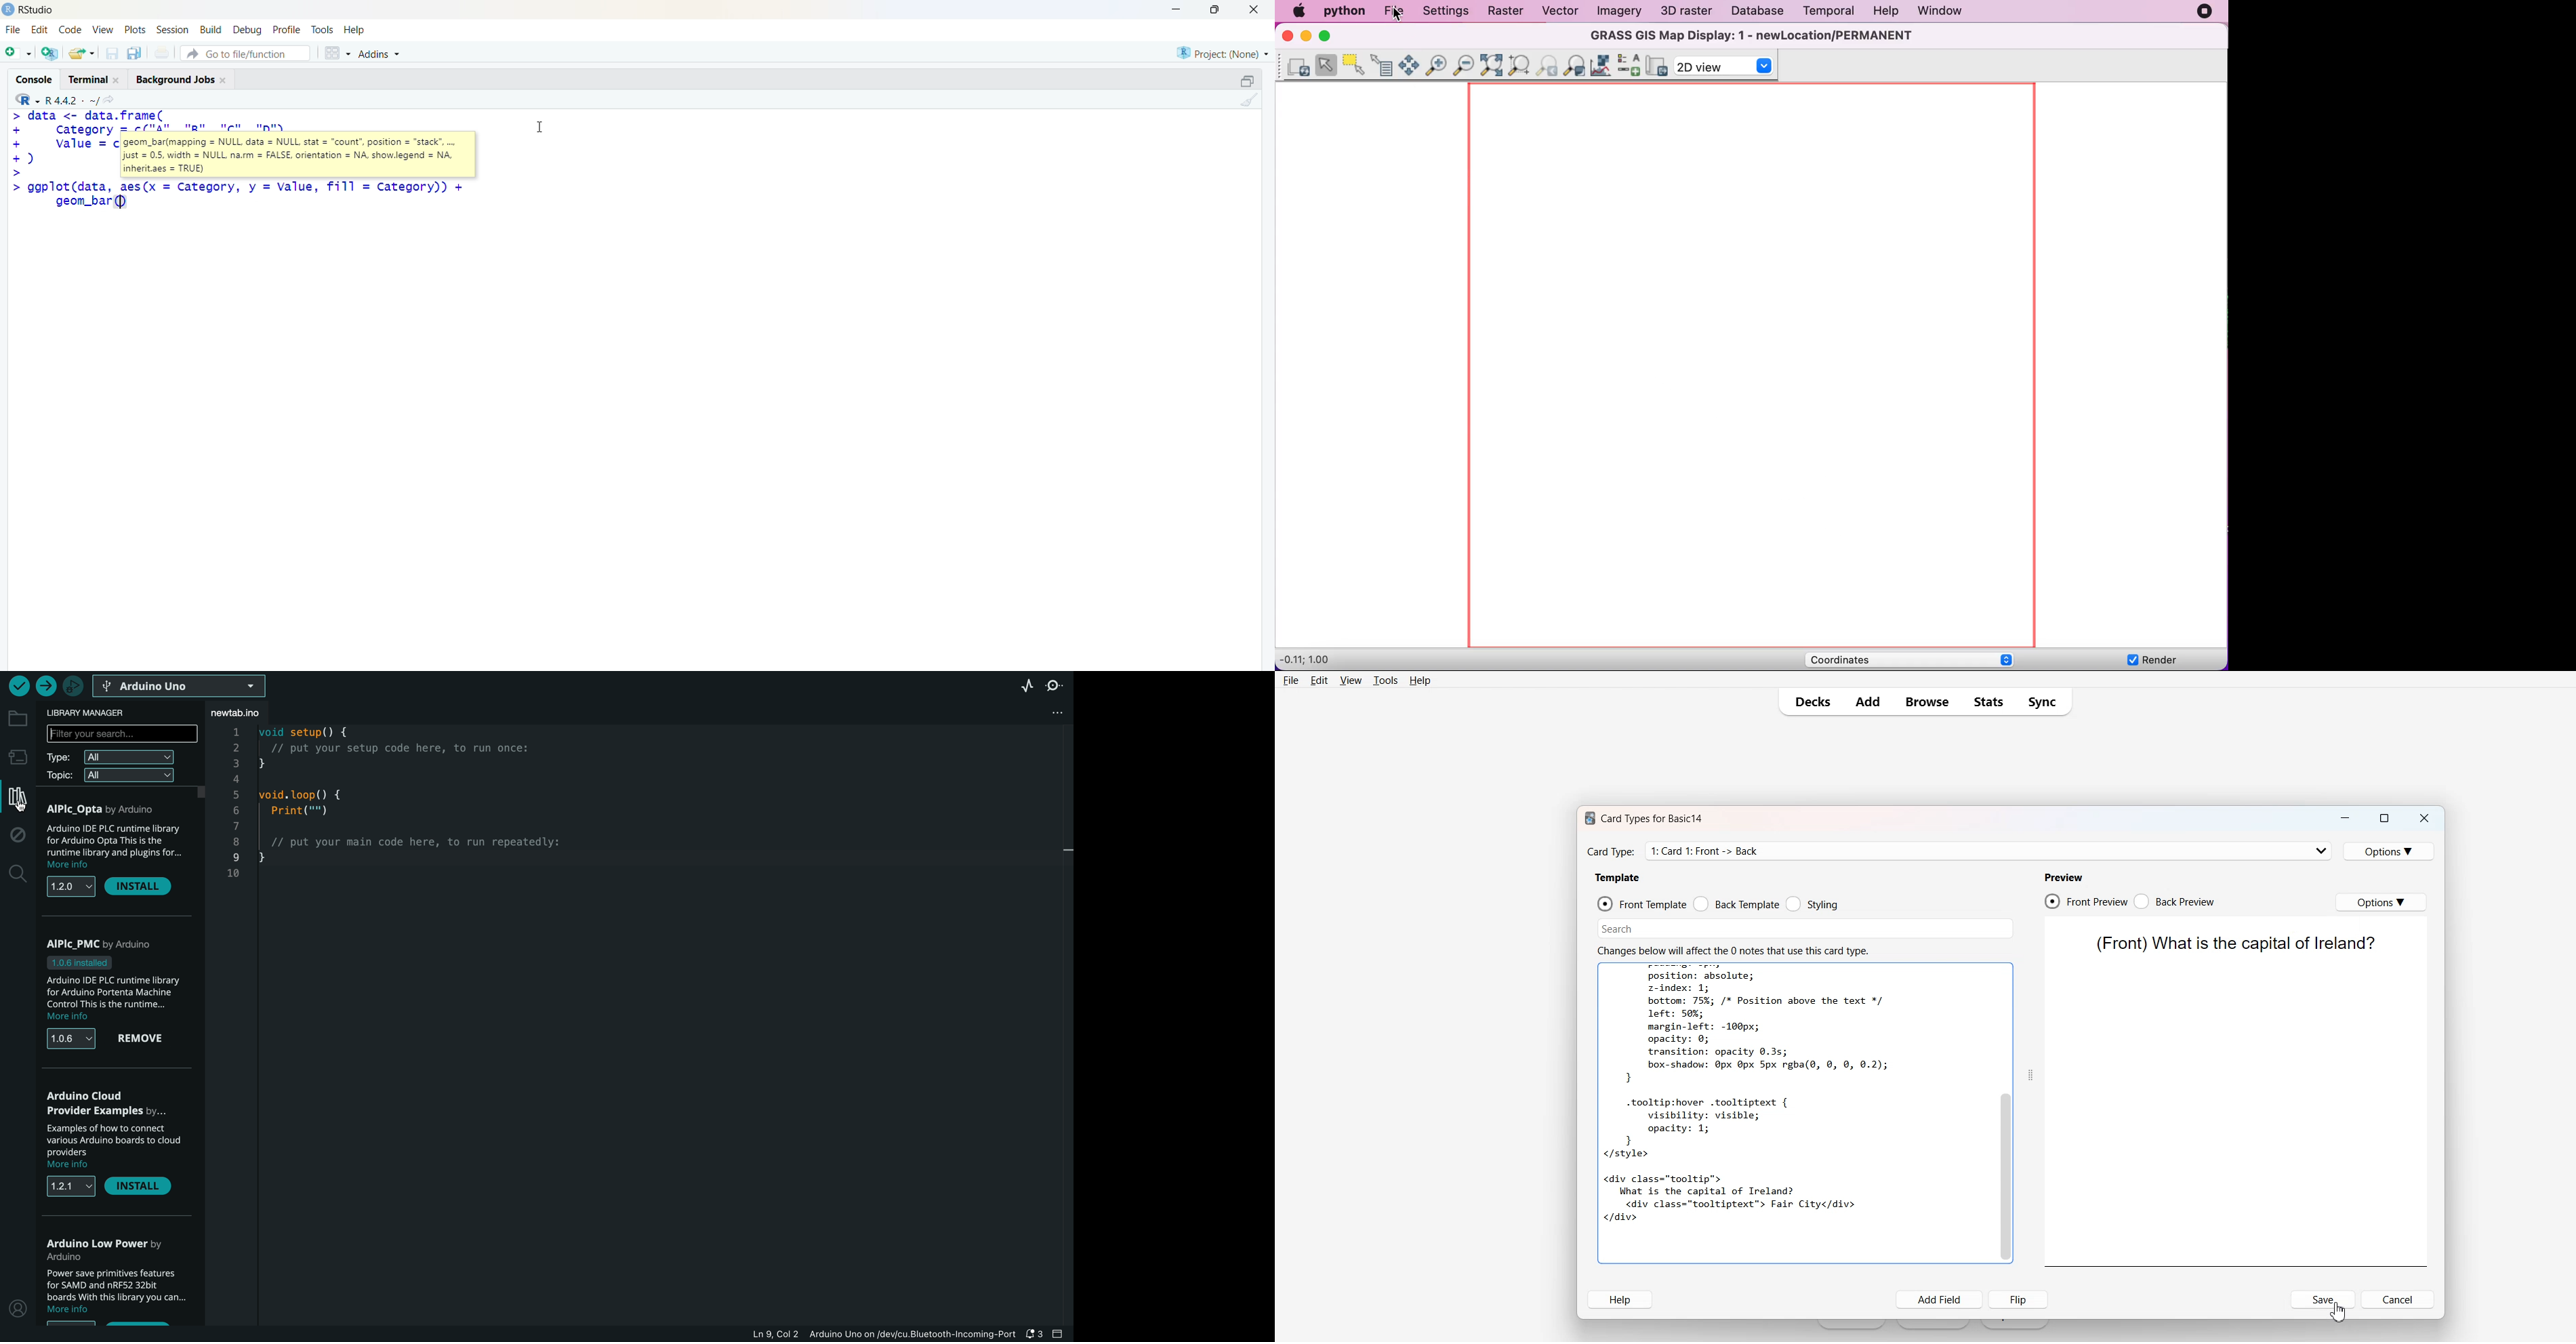  What do you see at coordinates (357, 30) in the screenshot?
I see `help` at bounding box center [357, 30].